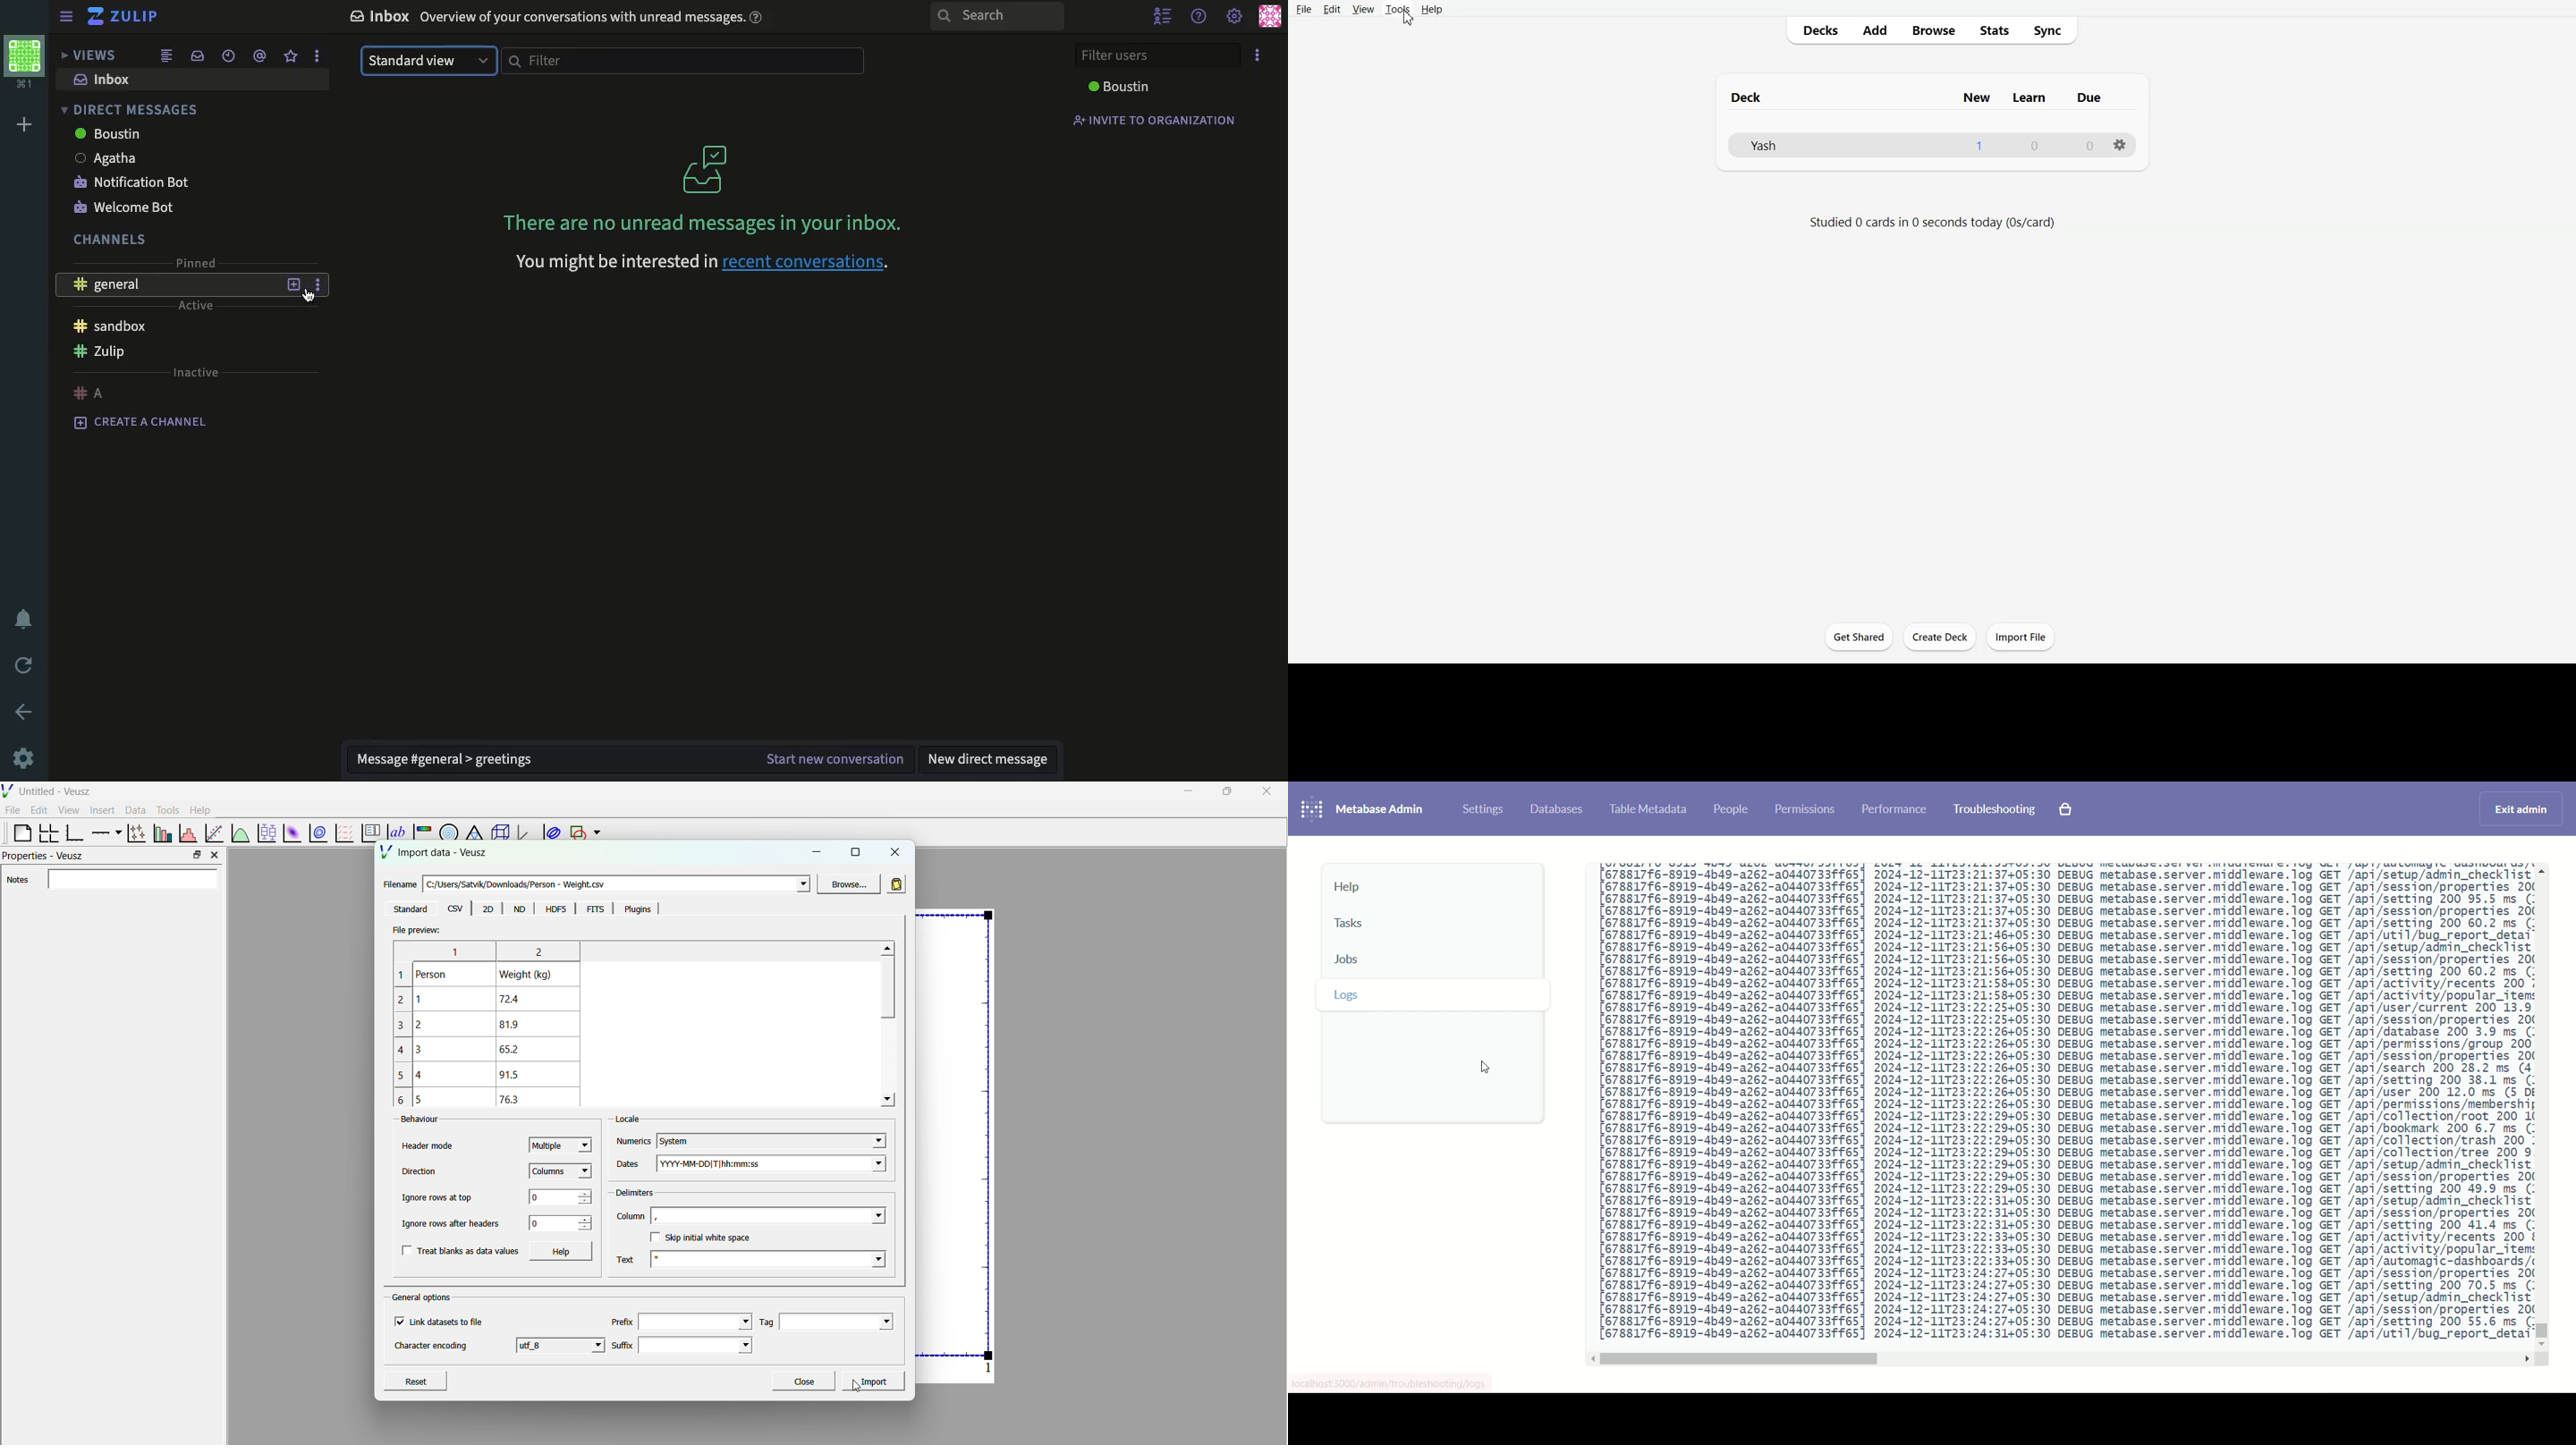  I want to click on Text 2, so click(1932, 223).